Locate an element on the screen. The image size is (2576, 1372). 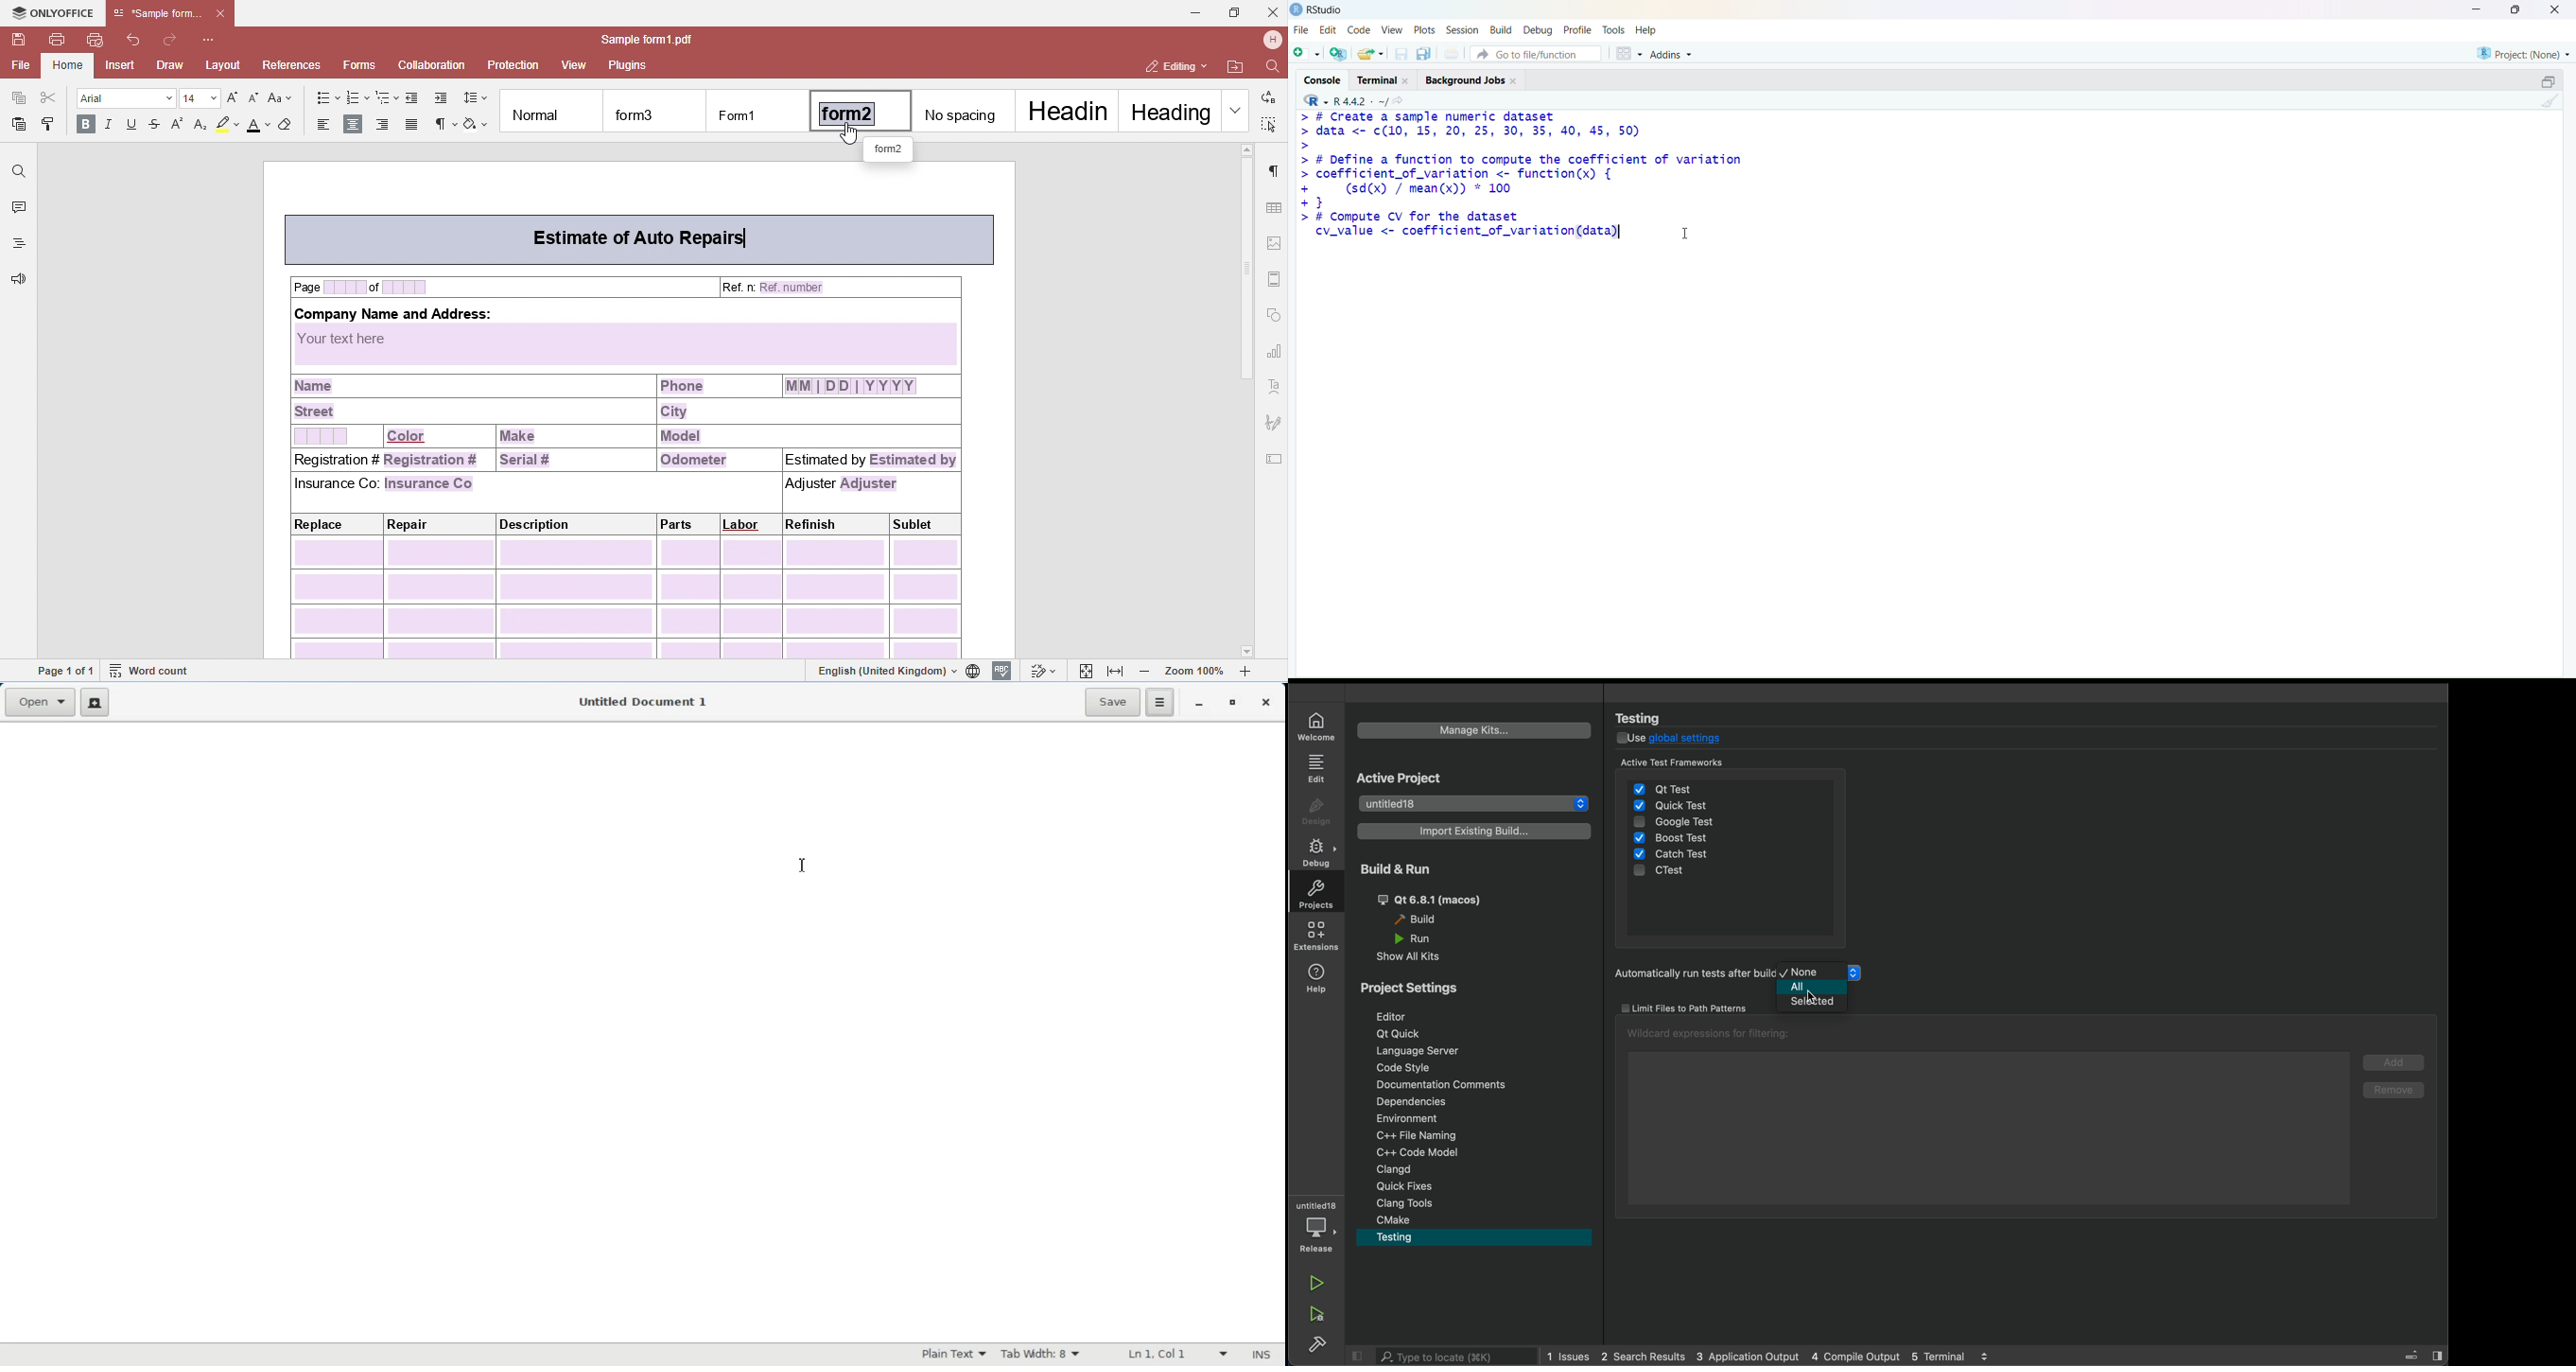
RStudio is located at coordinates (1327, 9).